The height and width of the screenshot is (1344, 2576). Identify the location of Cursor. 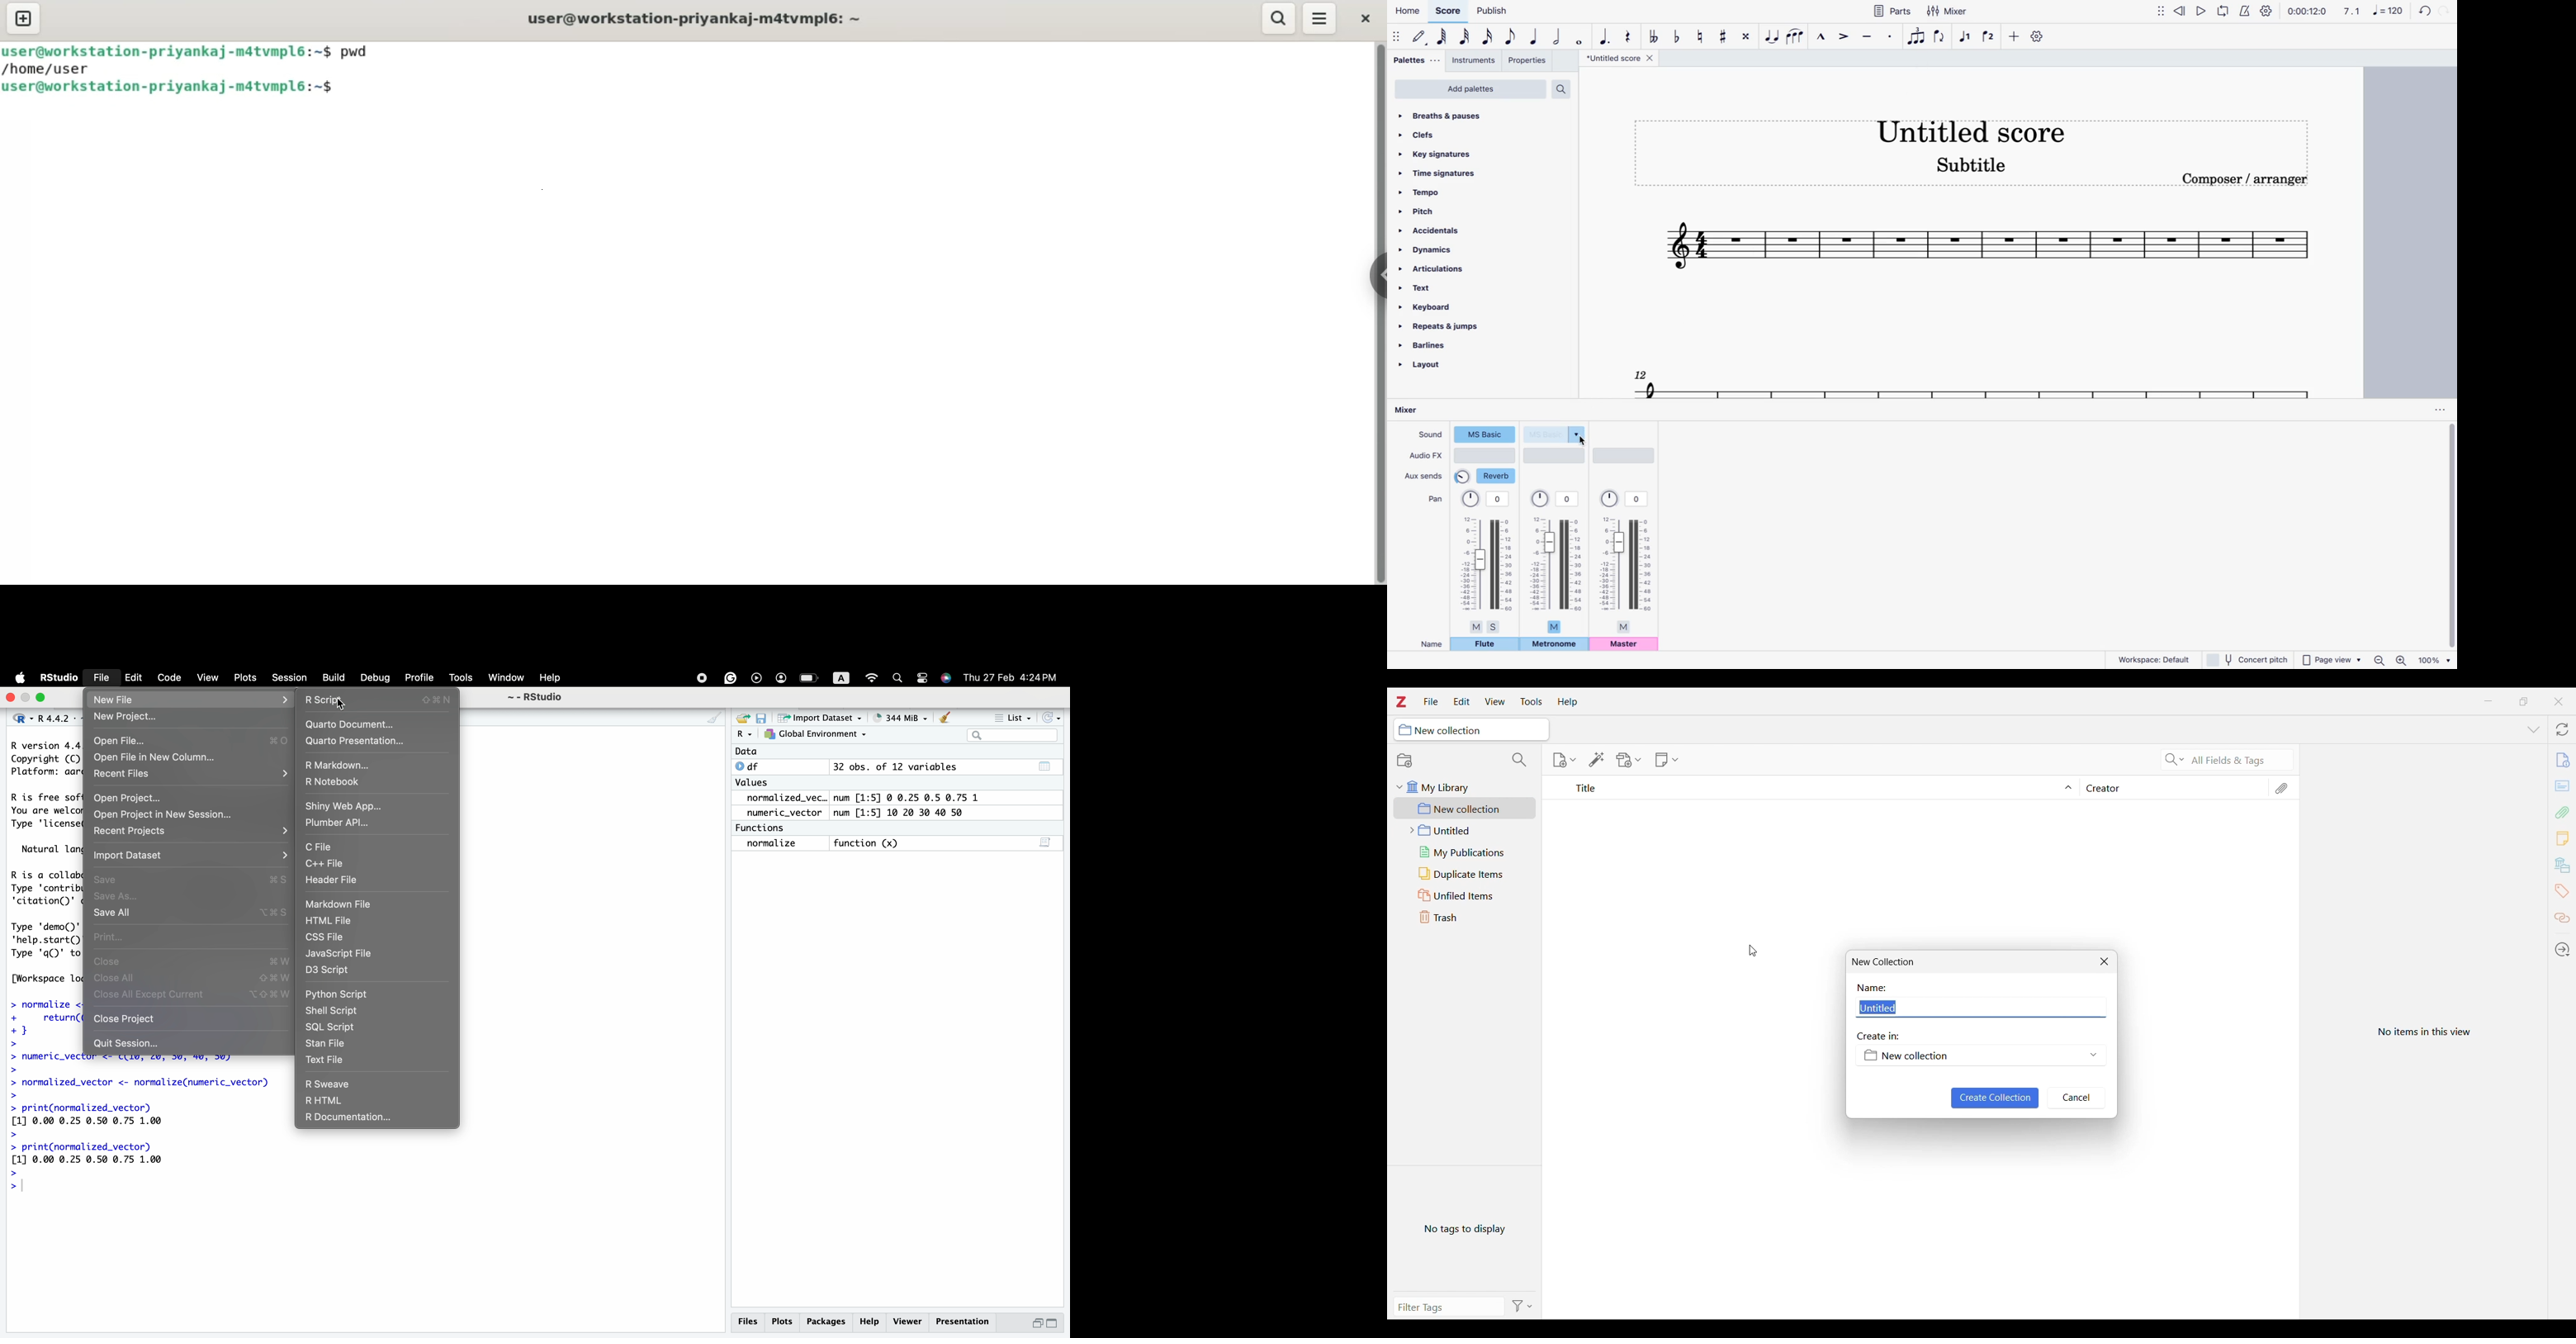
(341, 708).